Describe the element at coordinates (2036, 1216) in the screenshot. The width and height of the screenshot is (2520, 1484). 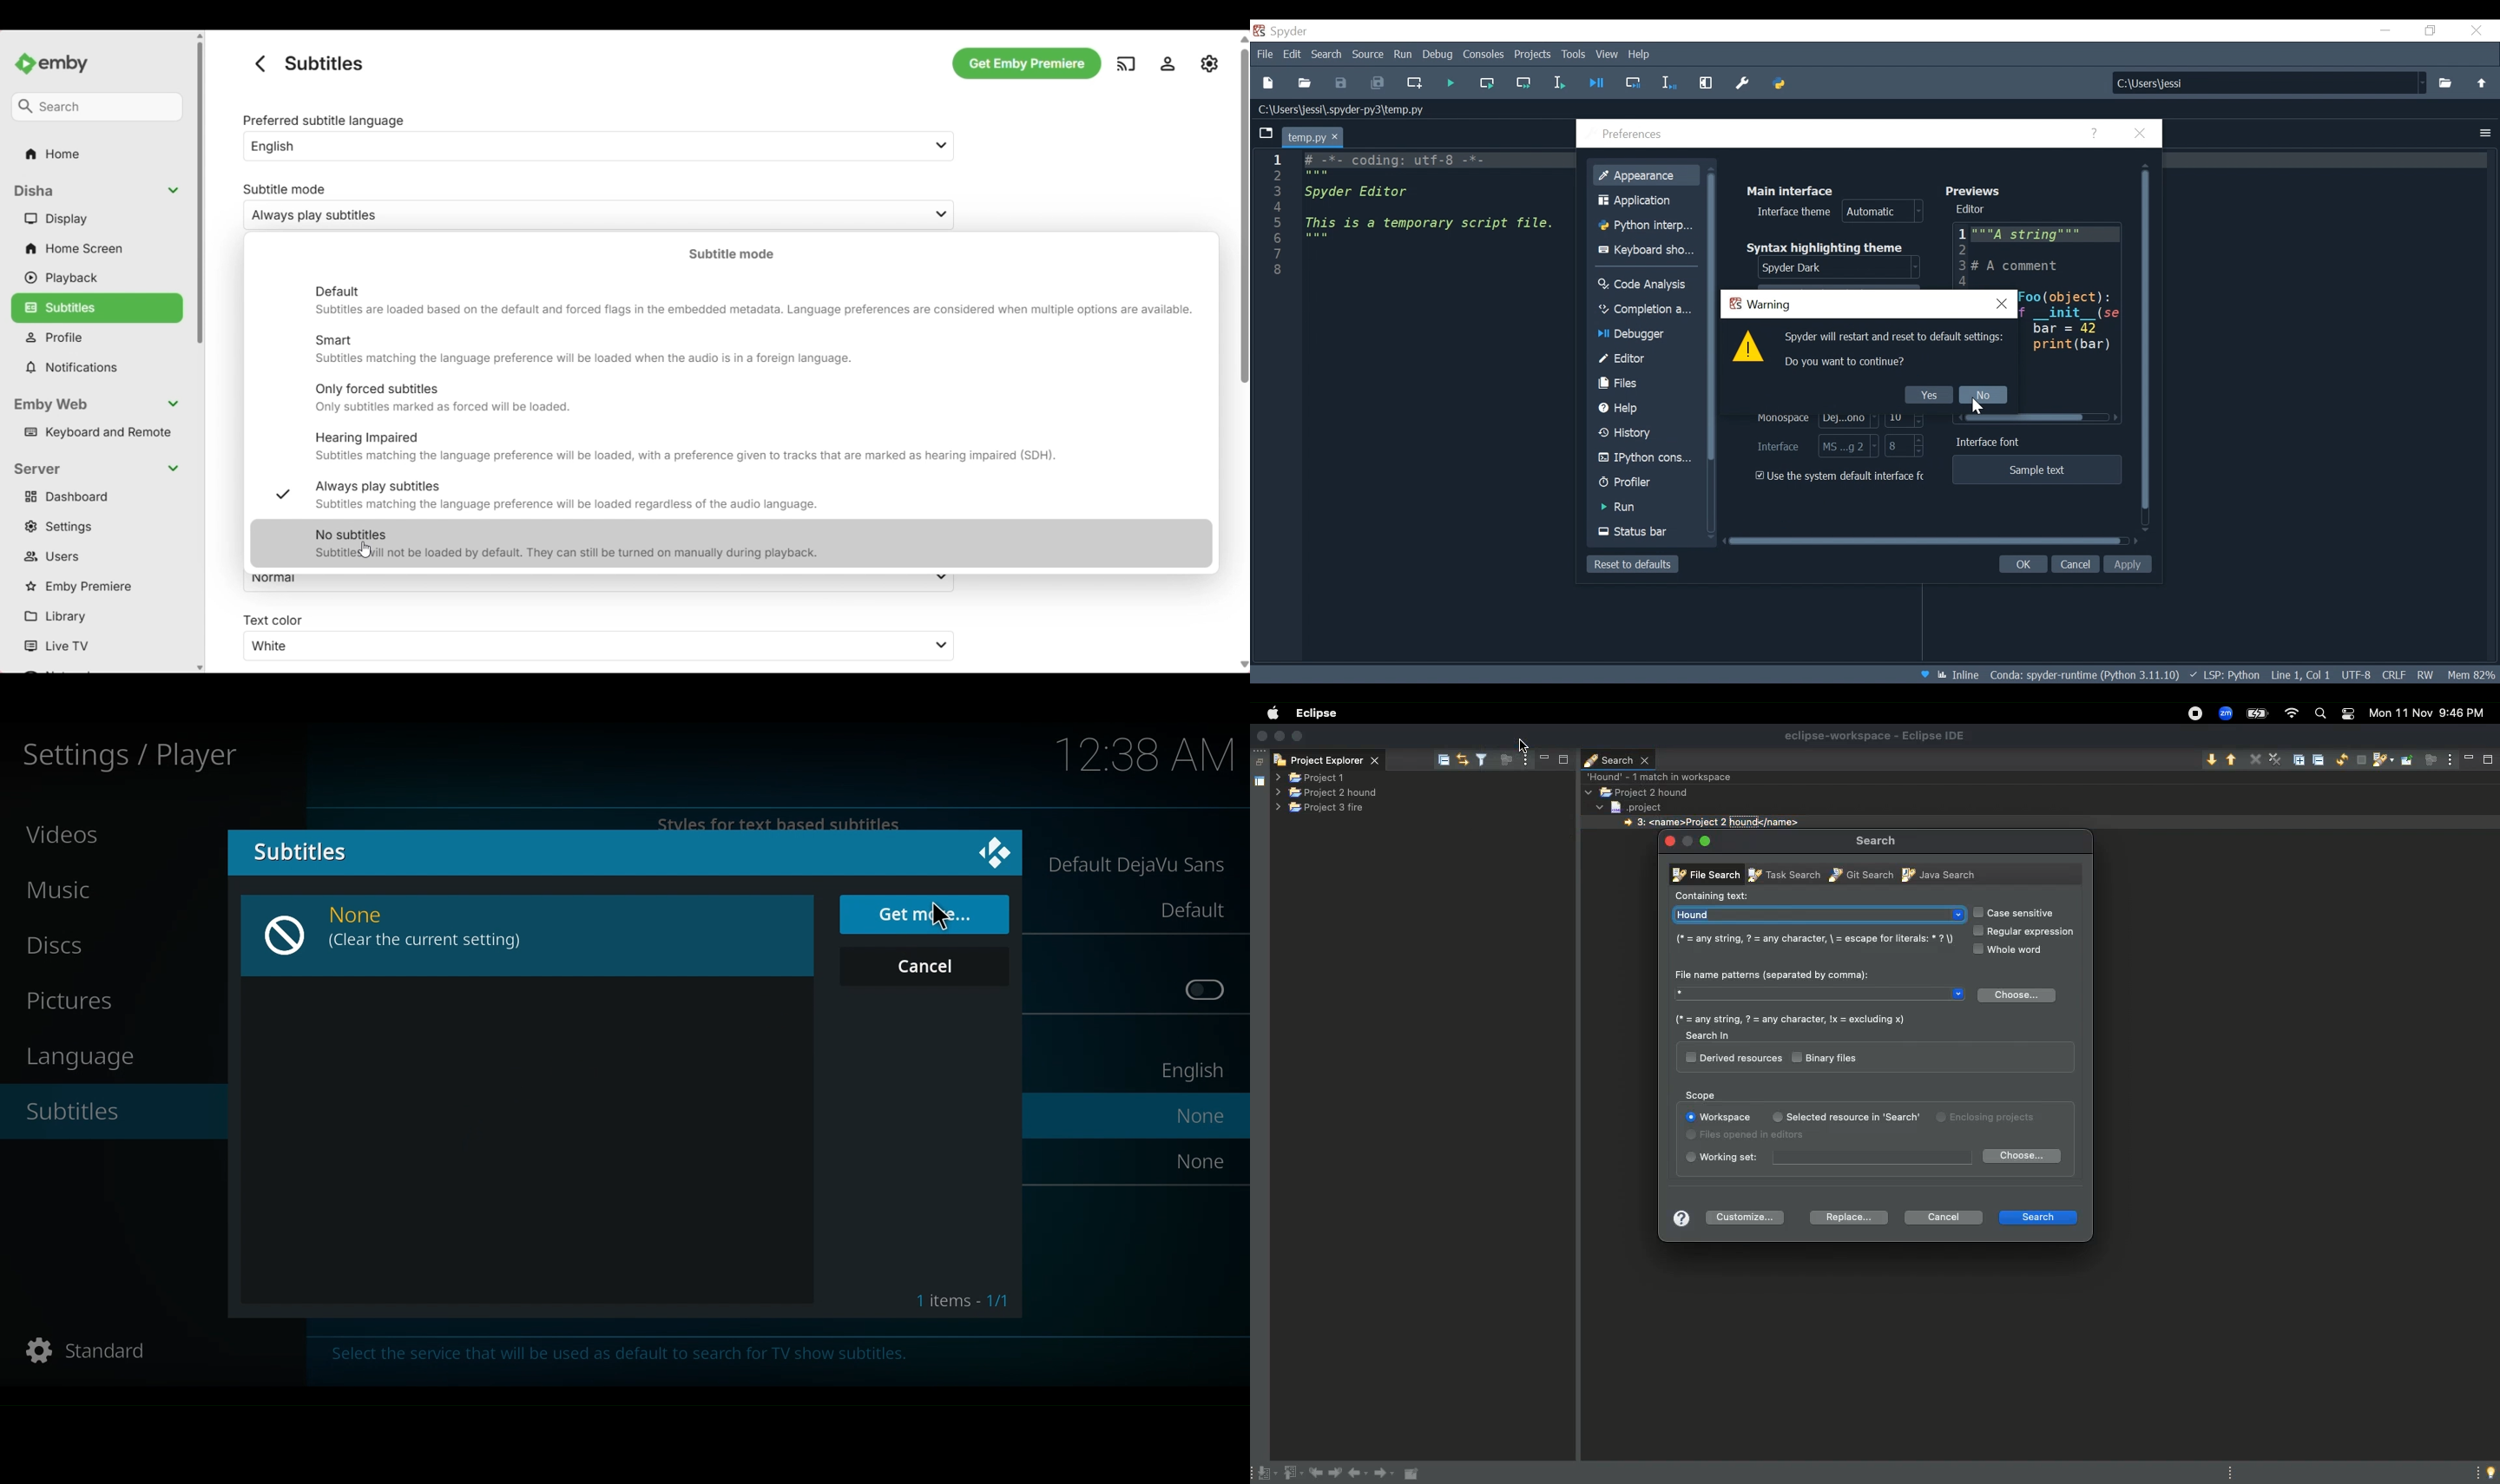
I see `Search` at that location.